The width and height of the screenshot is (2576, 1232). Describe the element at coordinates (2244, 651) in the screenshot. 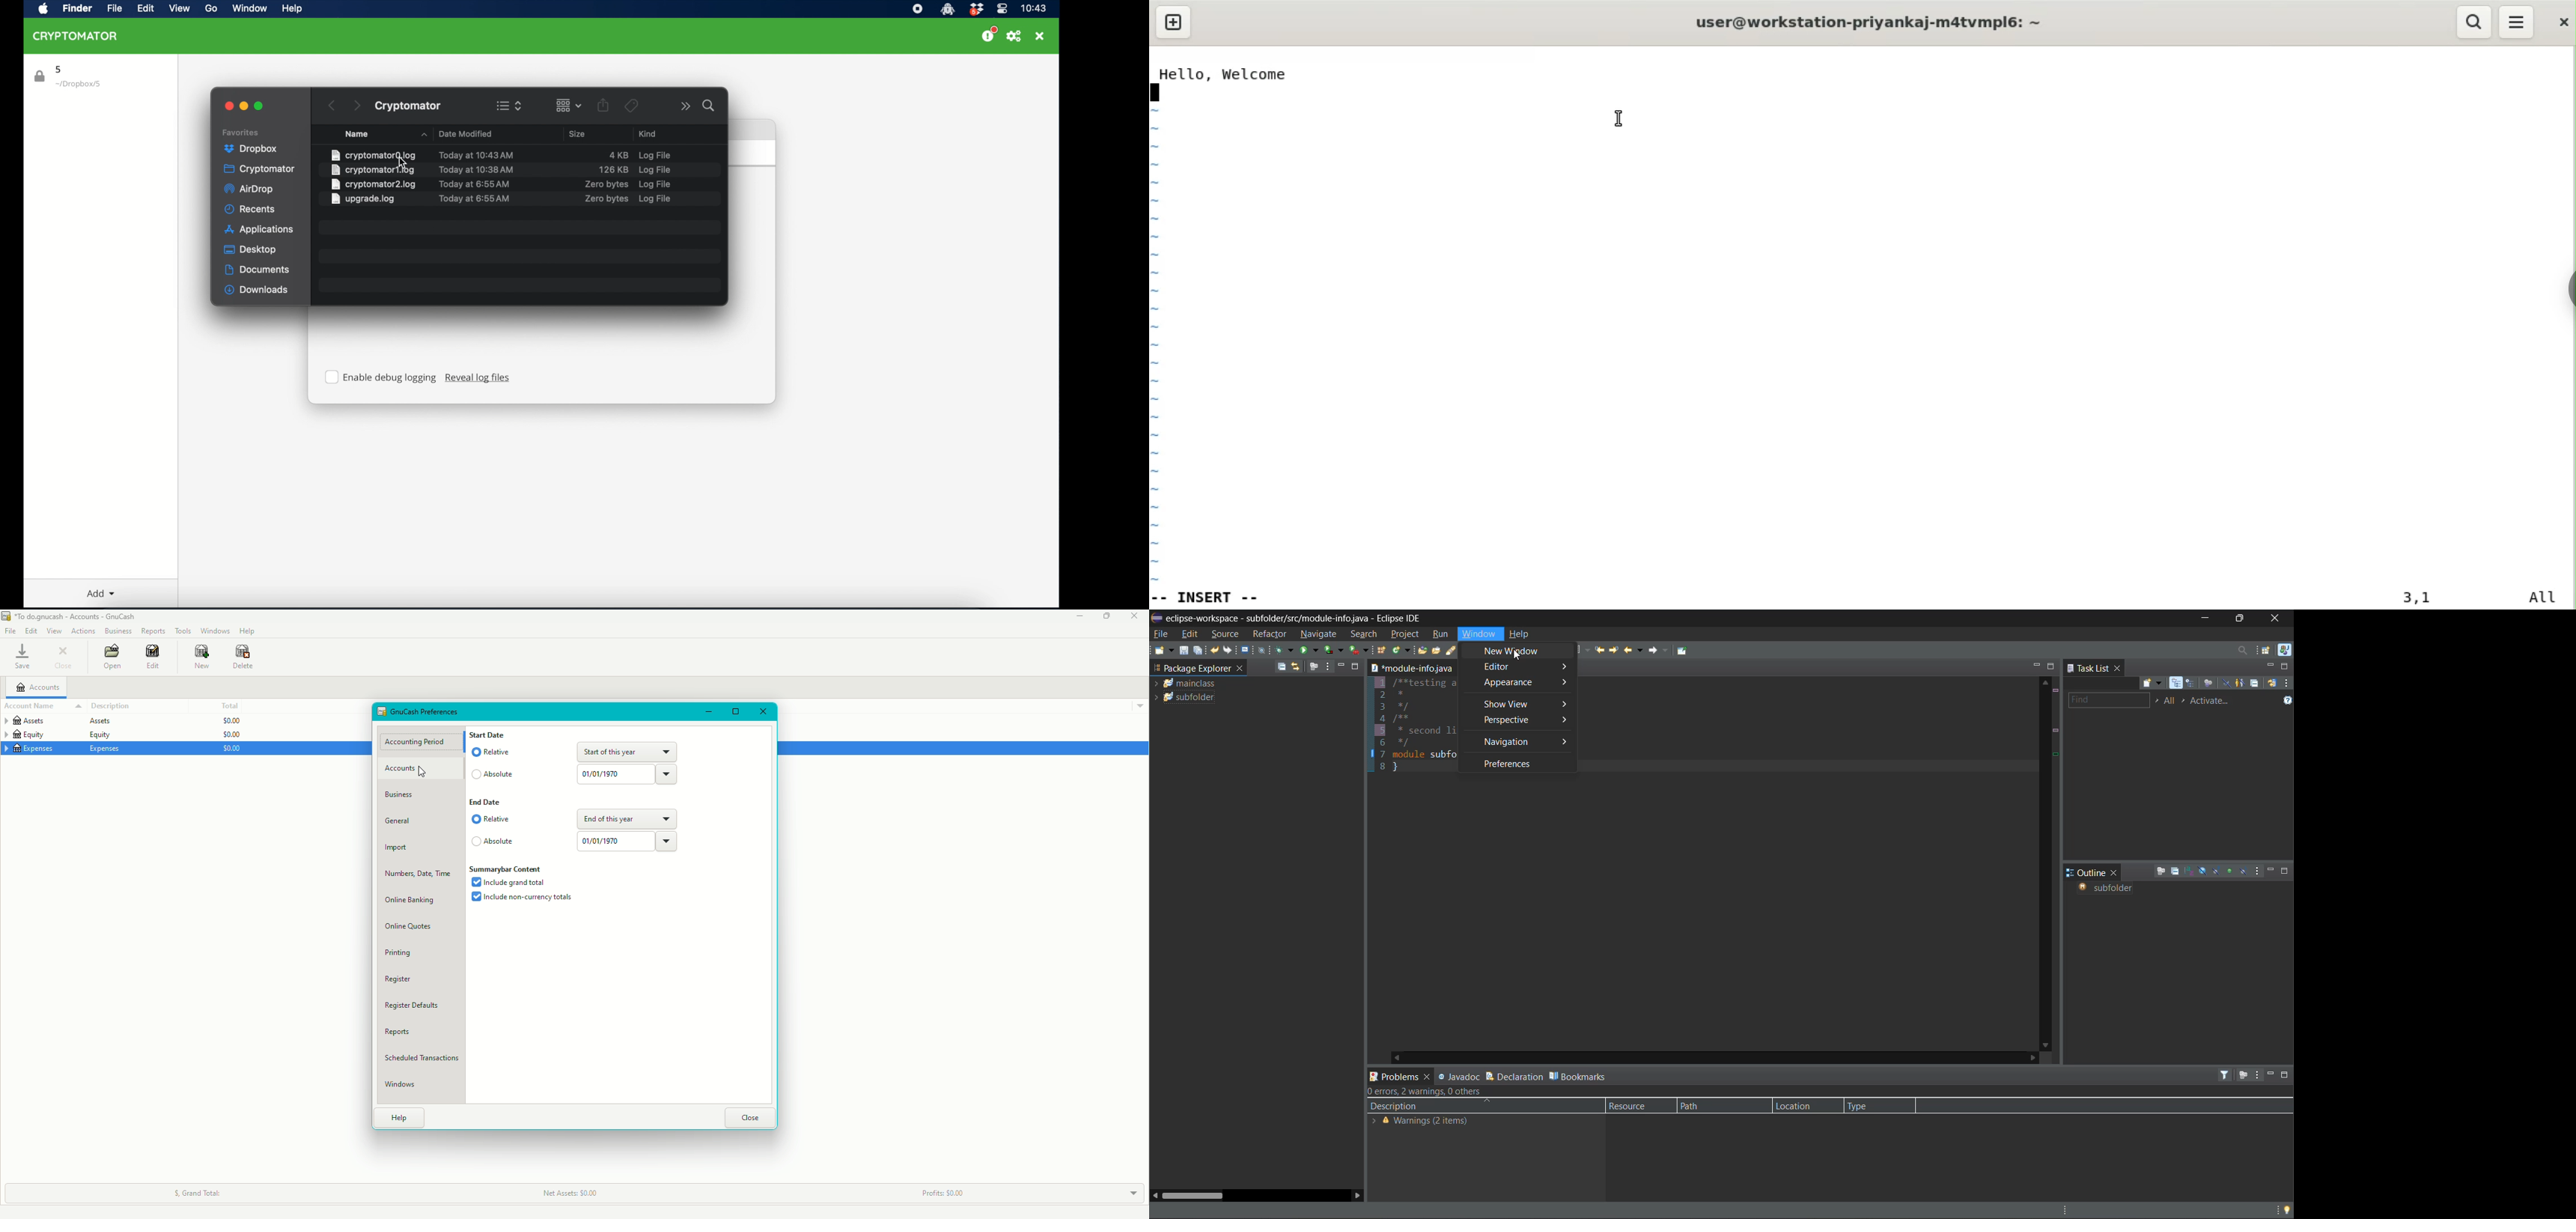

I see `access commands and other items` at that location.